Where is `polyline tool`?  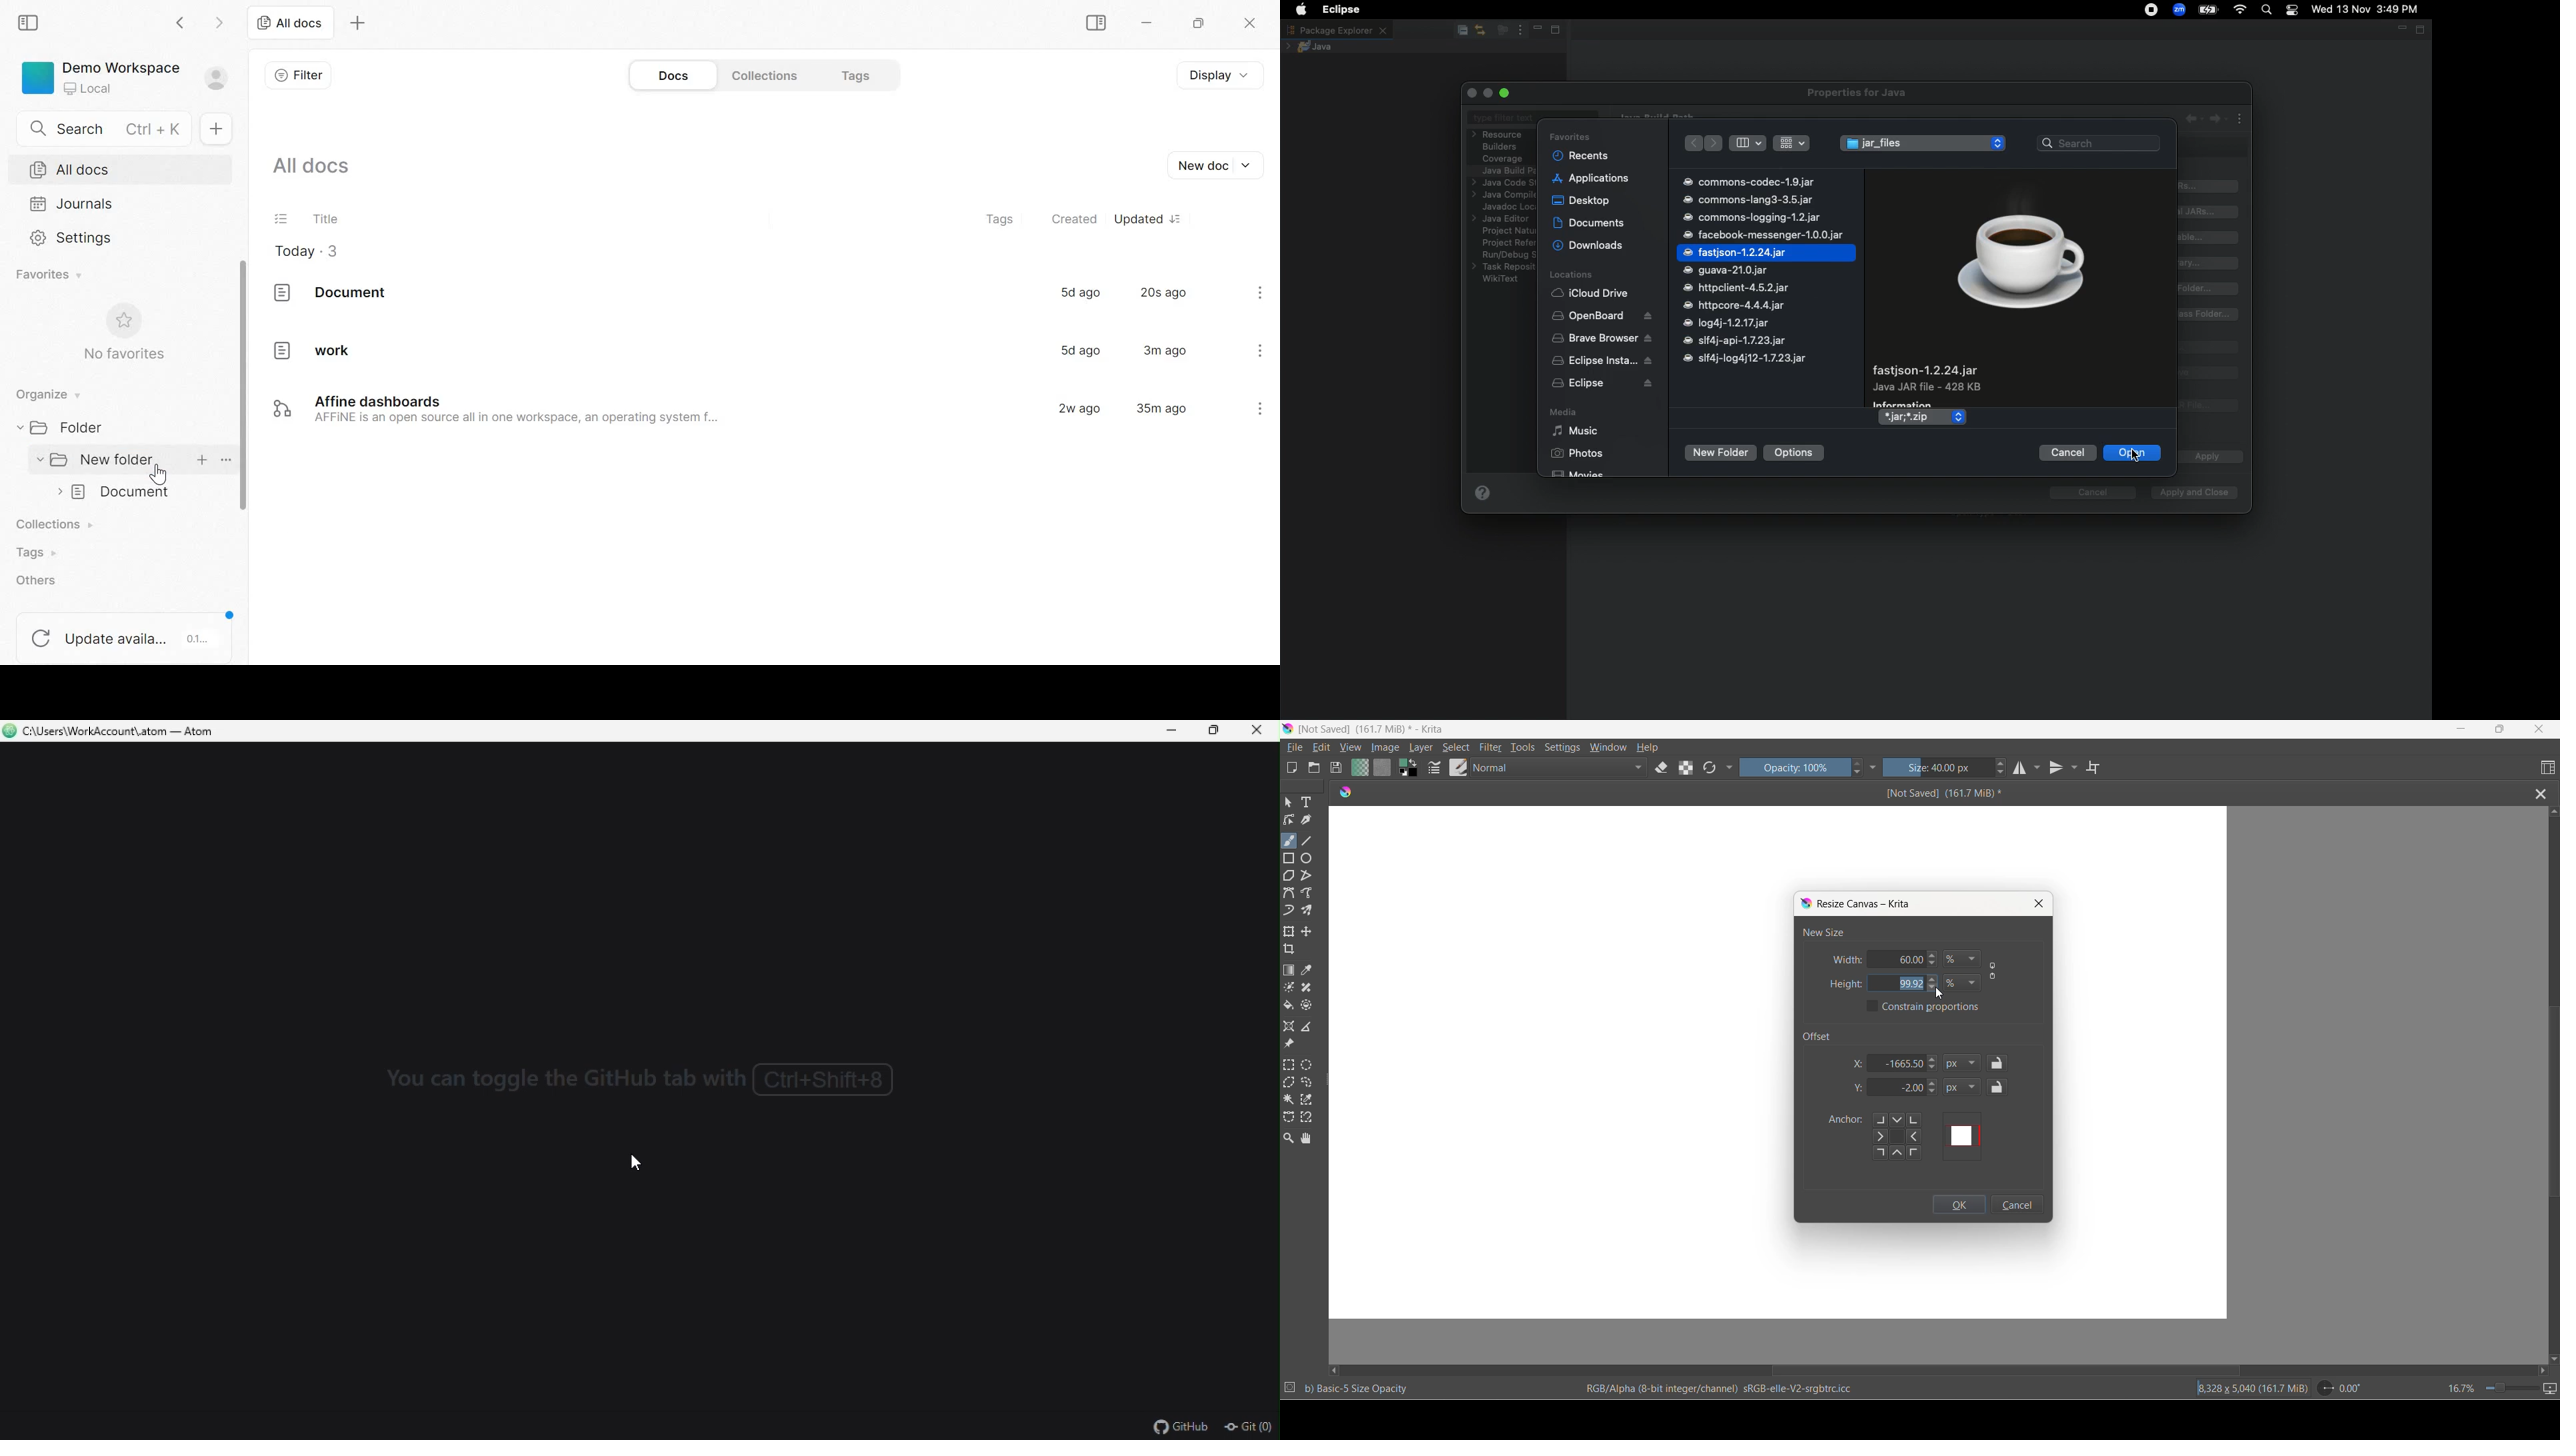
polyline tool is located at coordinates (1307, 877).